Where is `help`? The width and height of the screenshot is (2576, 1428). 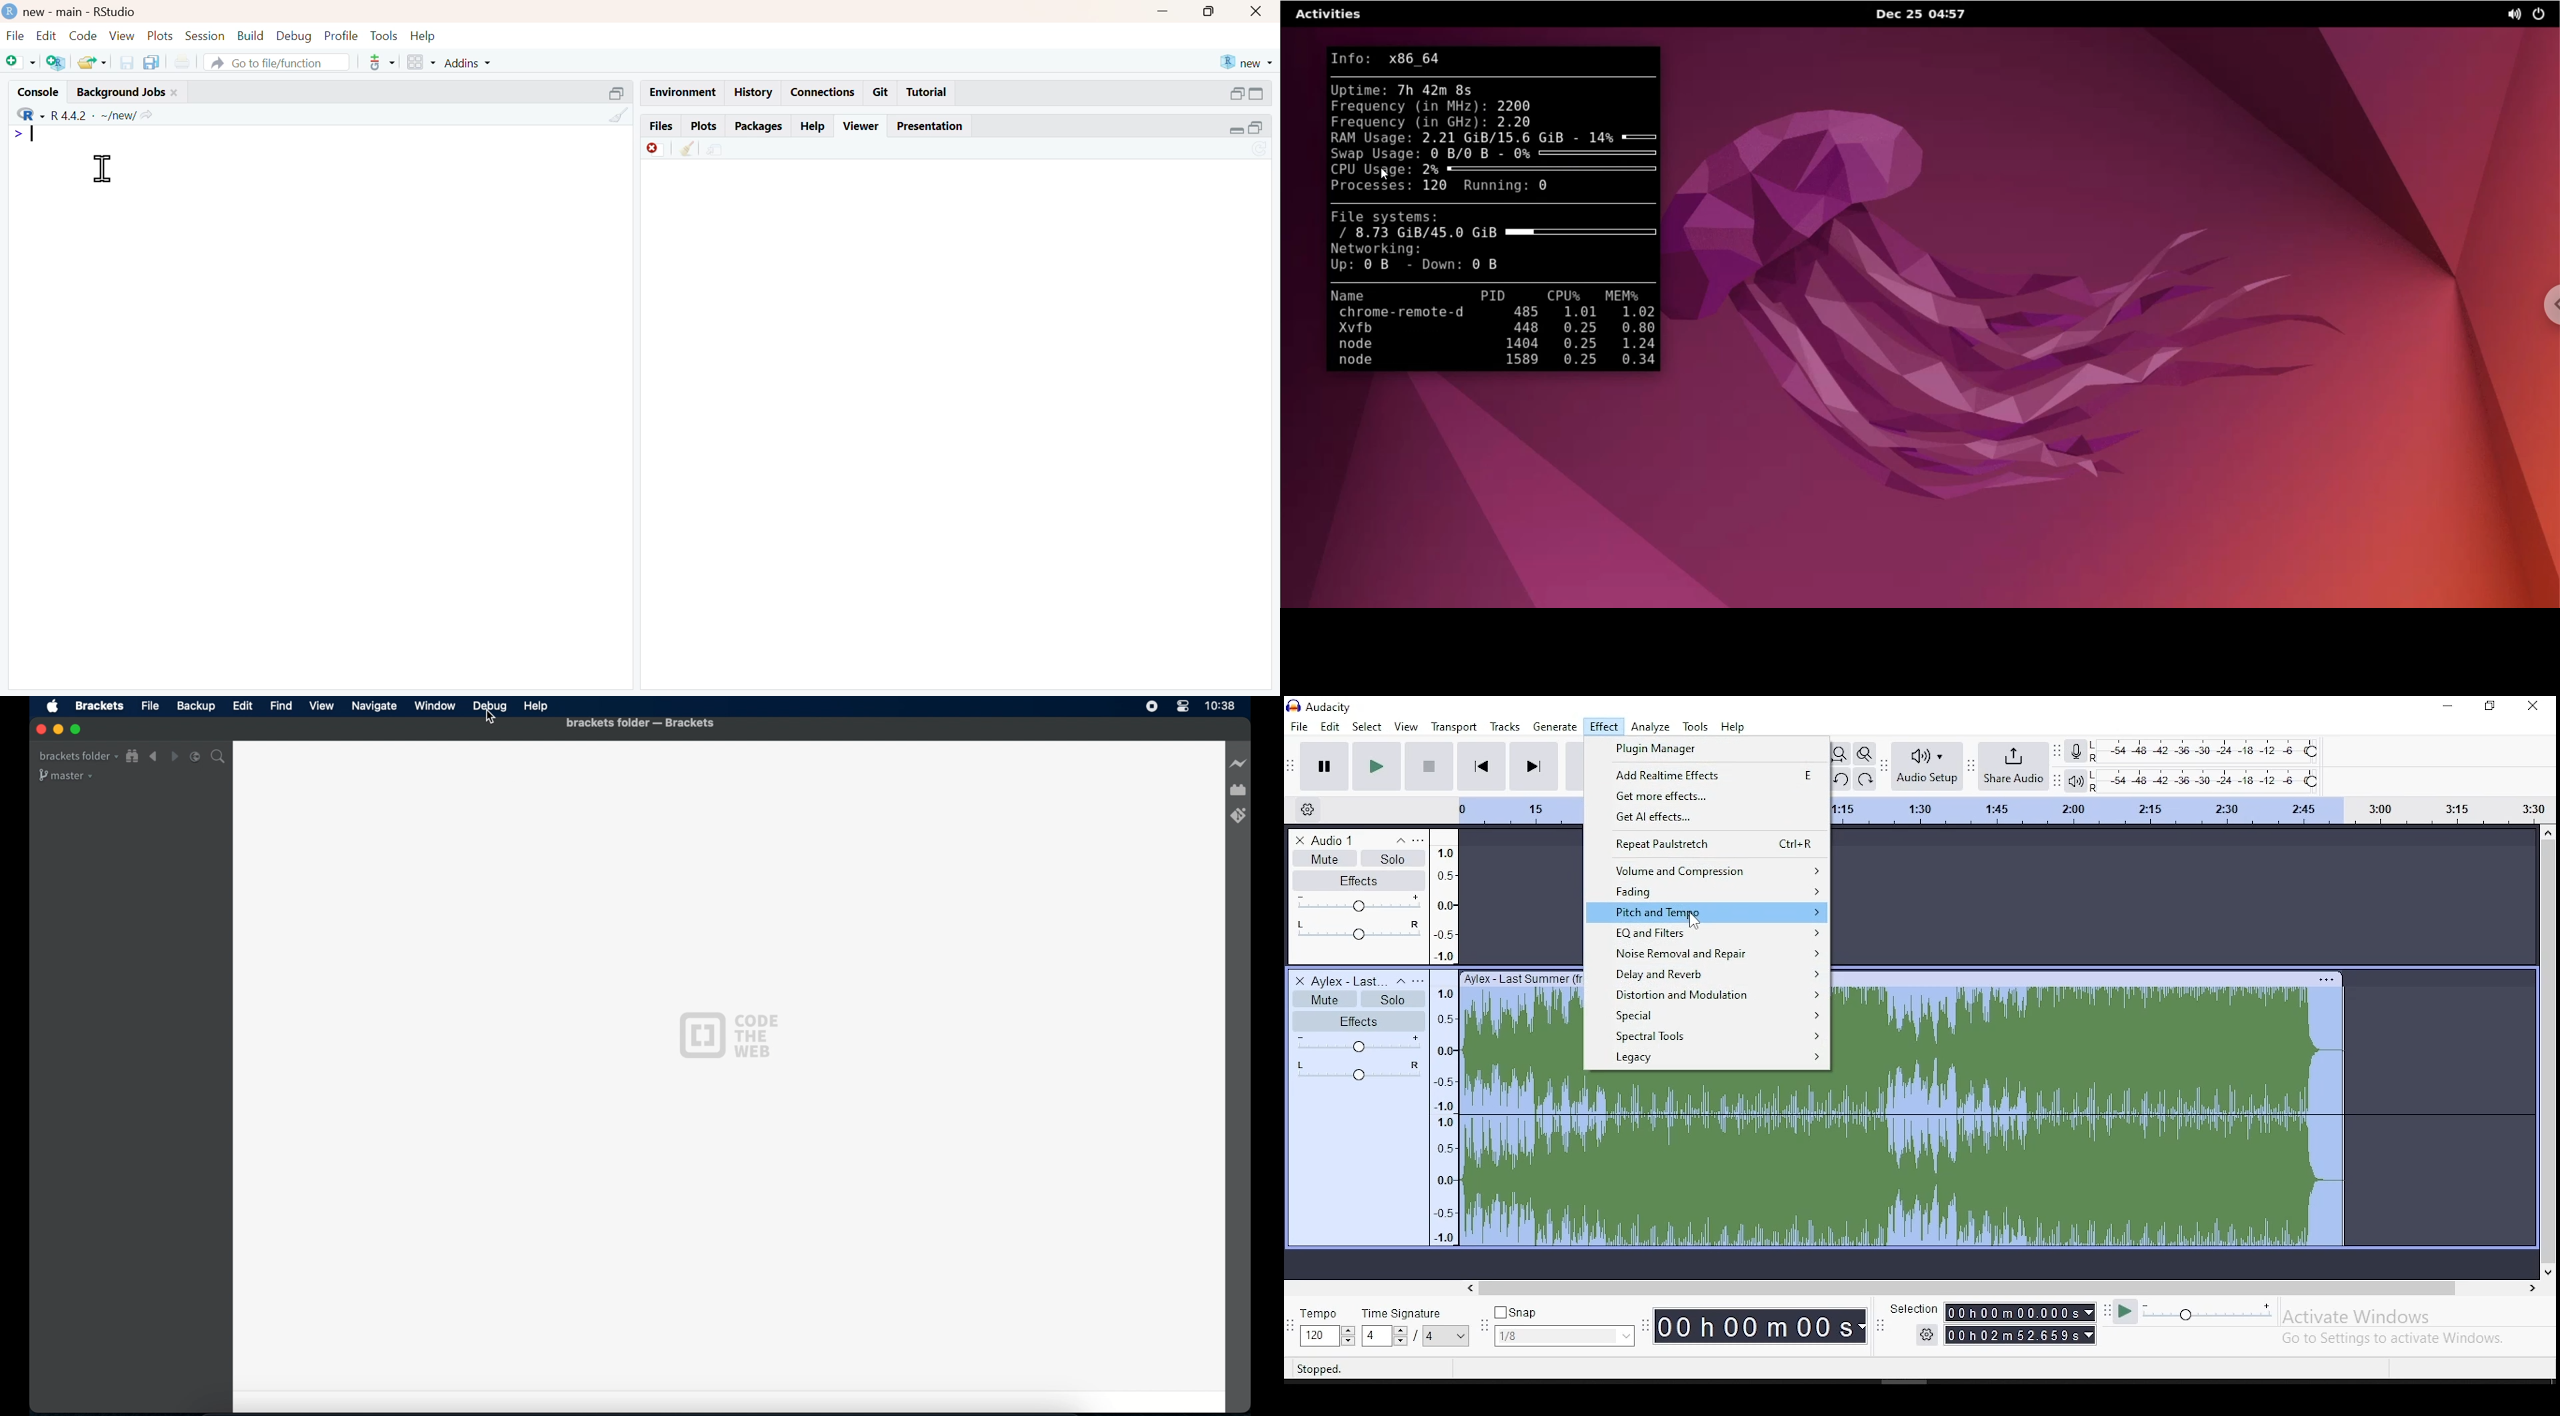 help is located at coordinates (423, 36).